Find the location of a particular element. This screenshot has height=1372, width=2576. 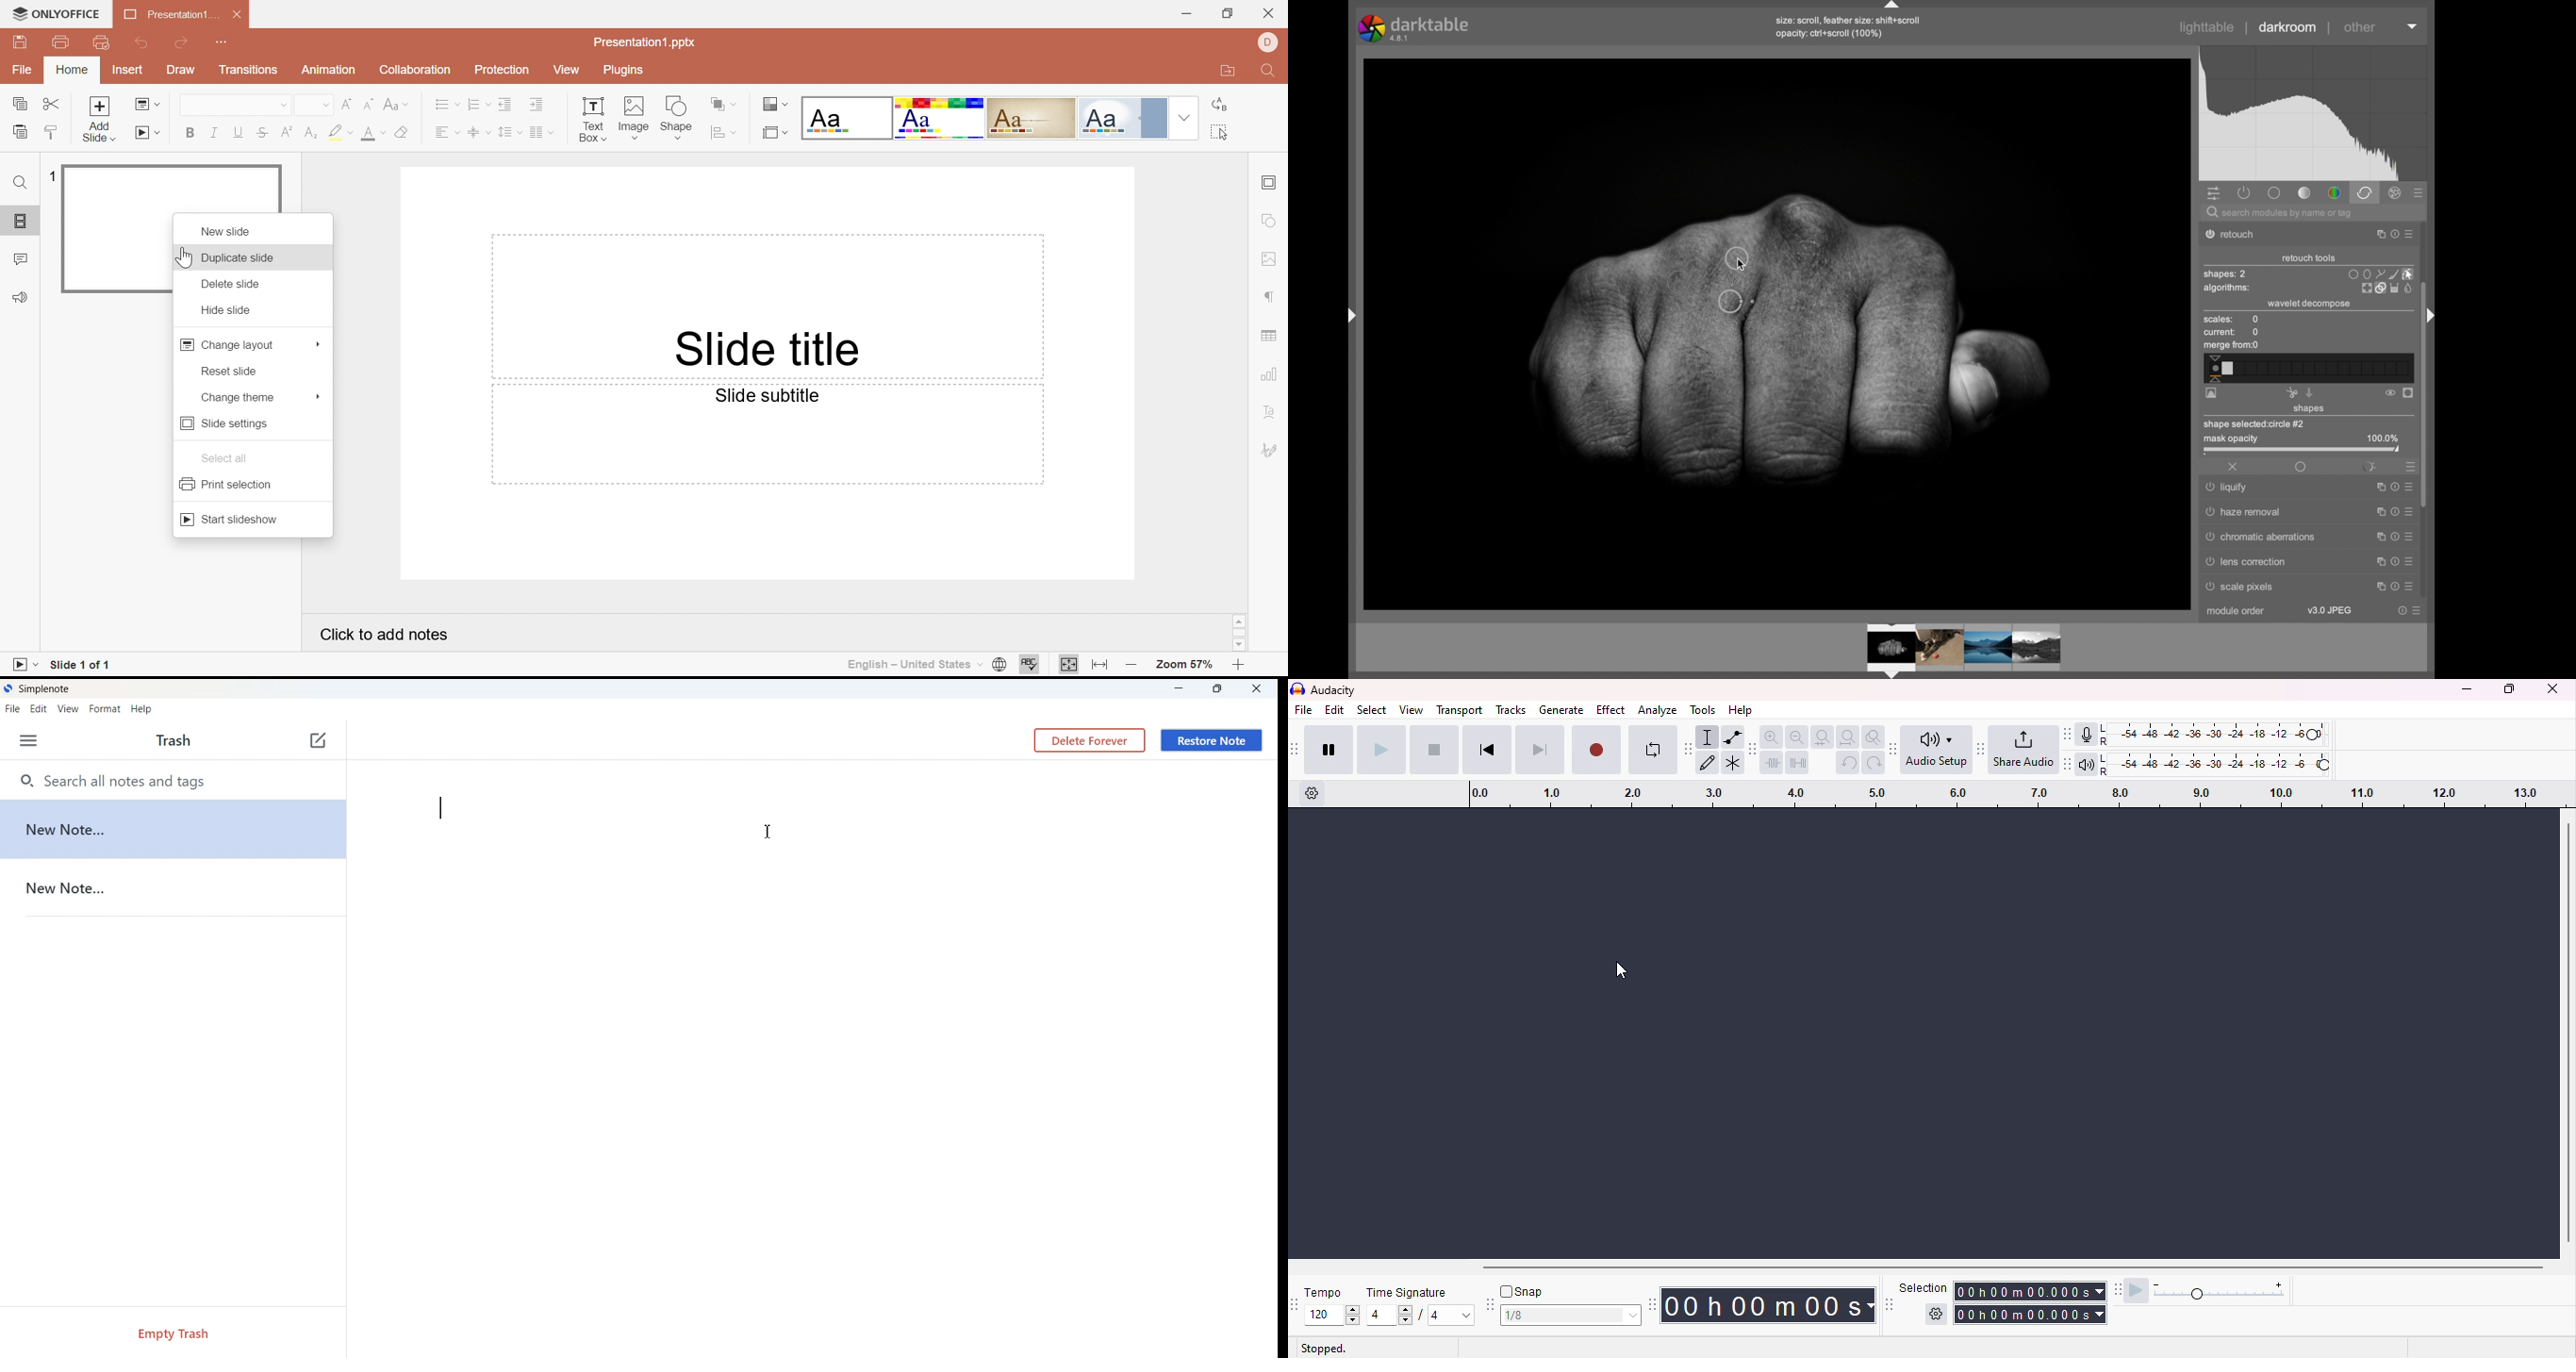

darktable is located at coordinates (1415, 28).